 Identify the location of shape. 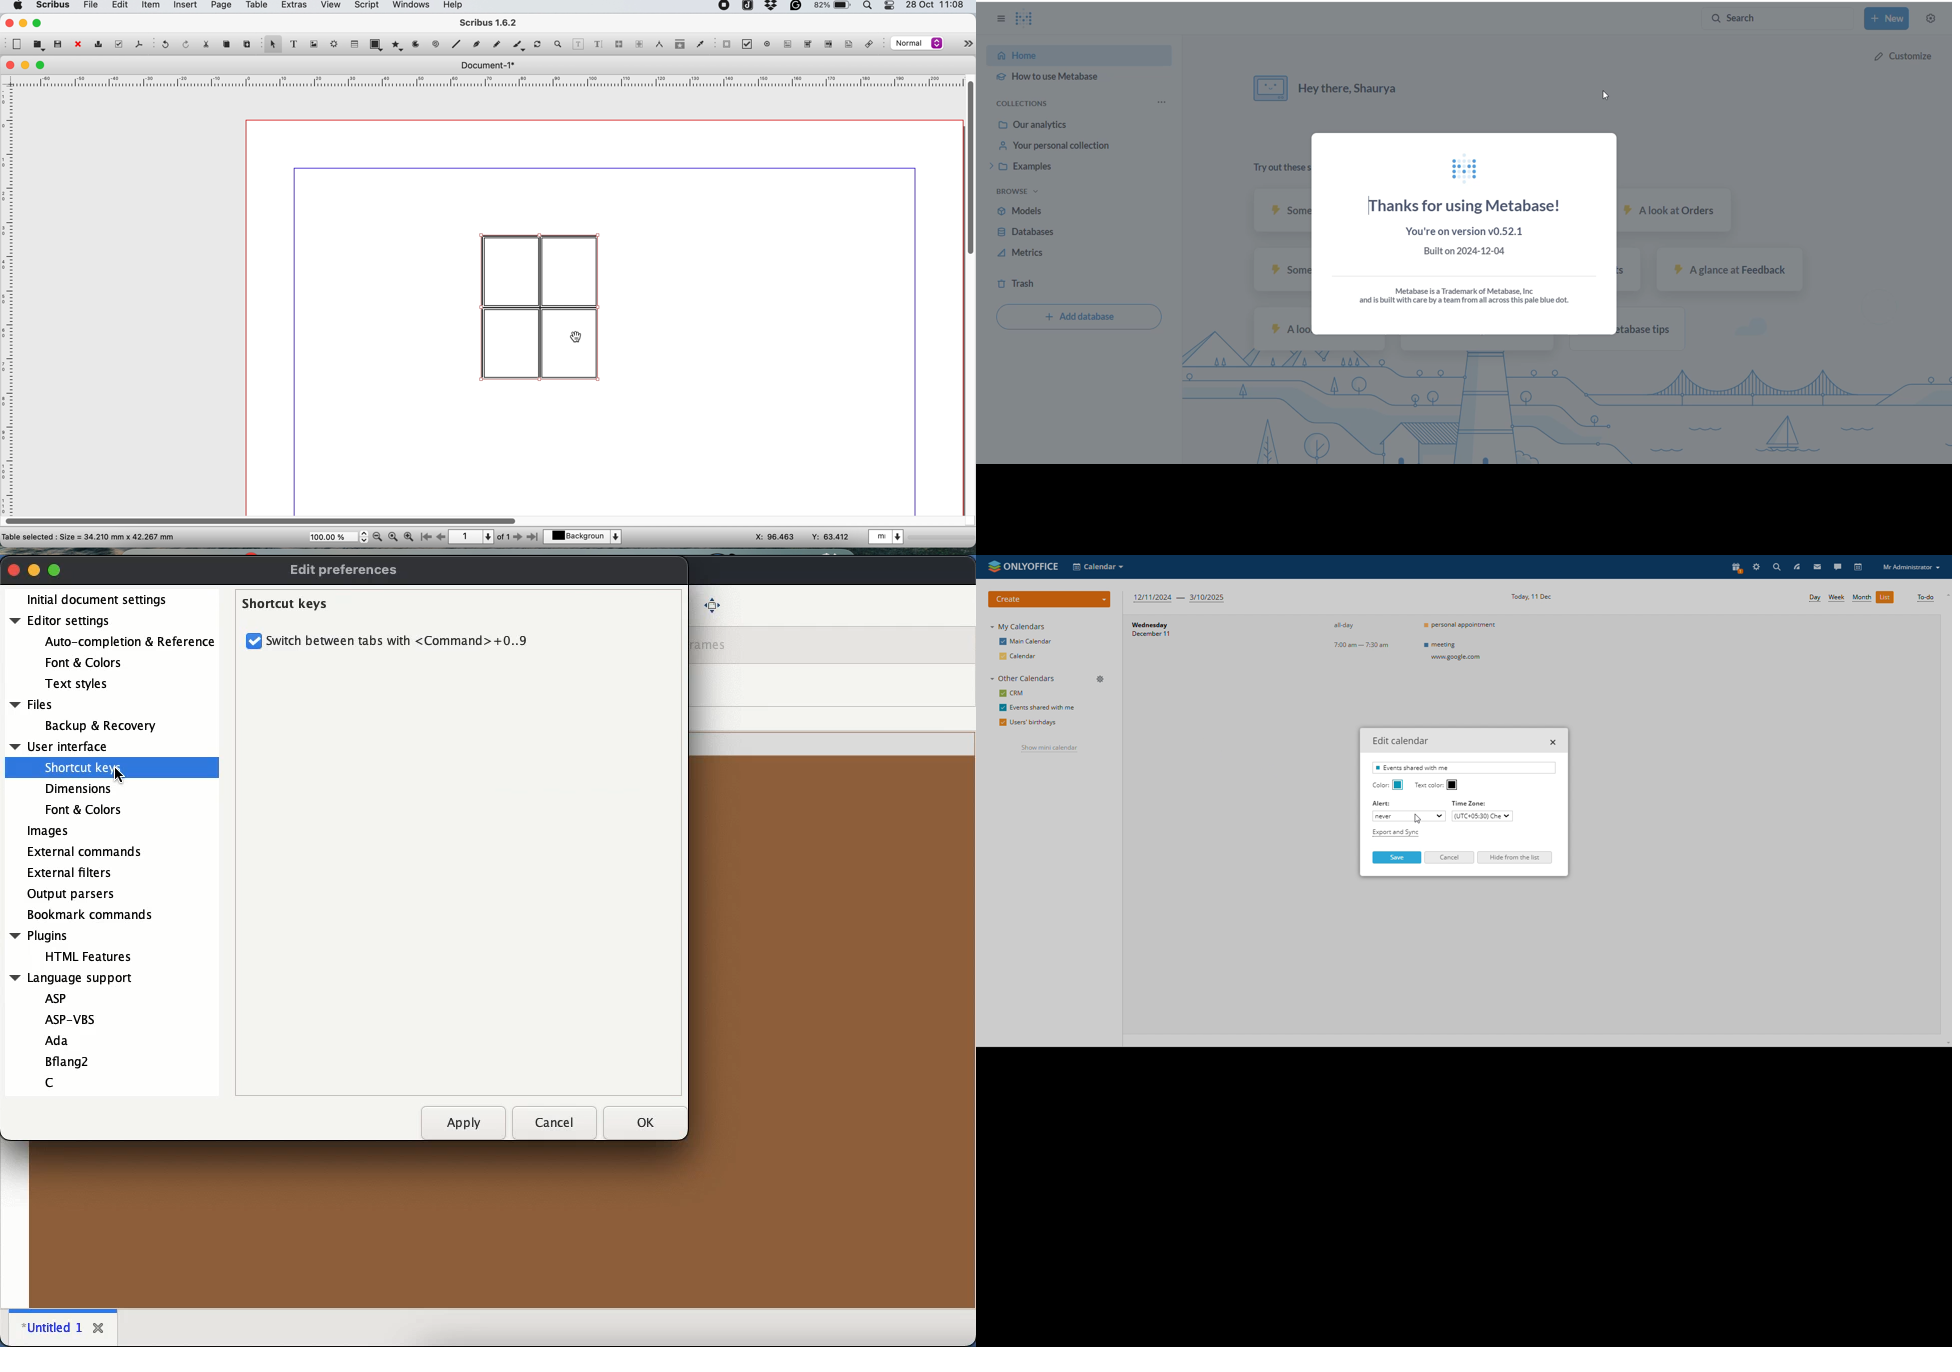
(378, 44).